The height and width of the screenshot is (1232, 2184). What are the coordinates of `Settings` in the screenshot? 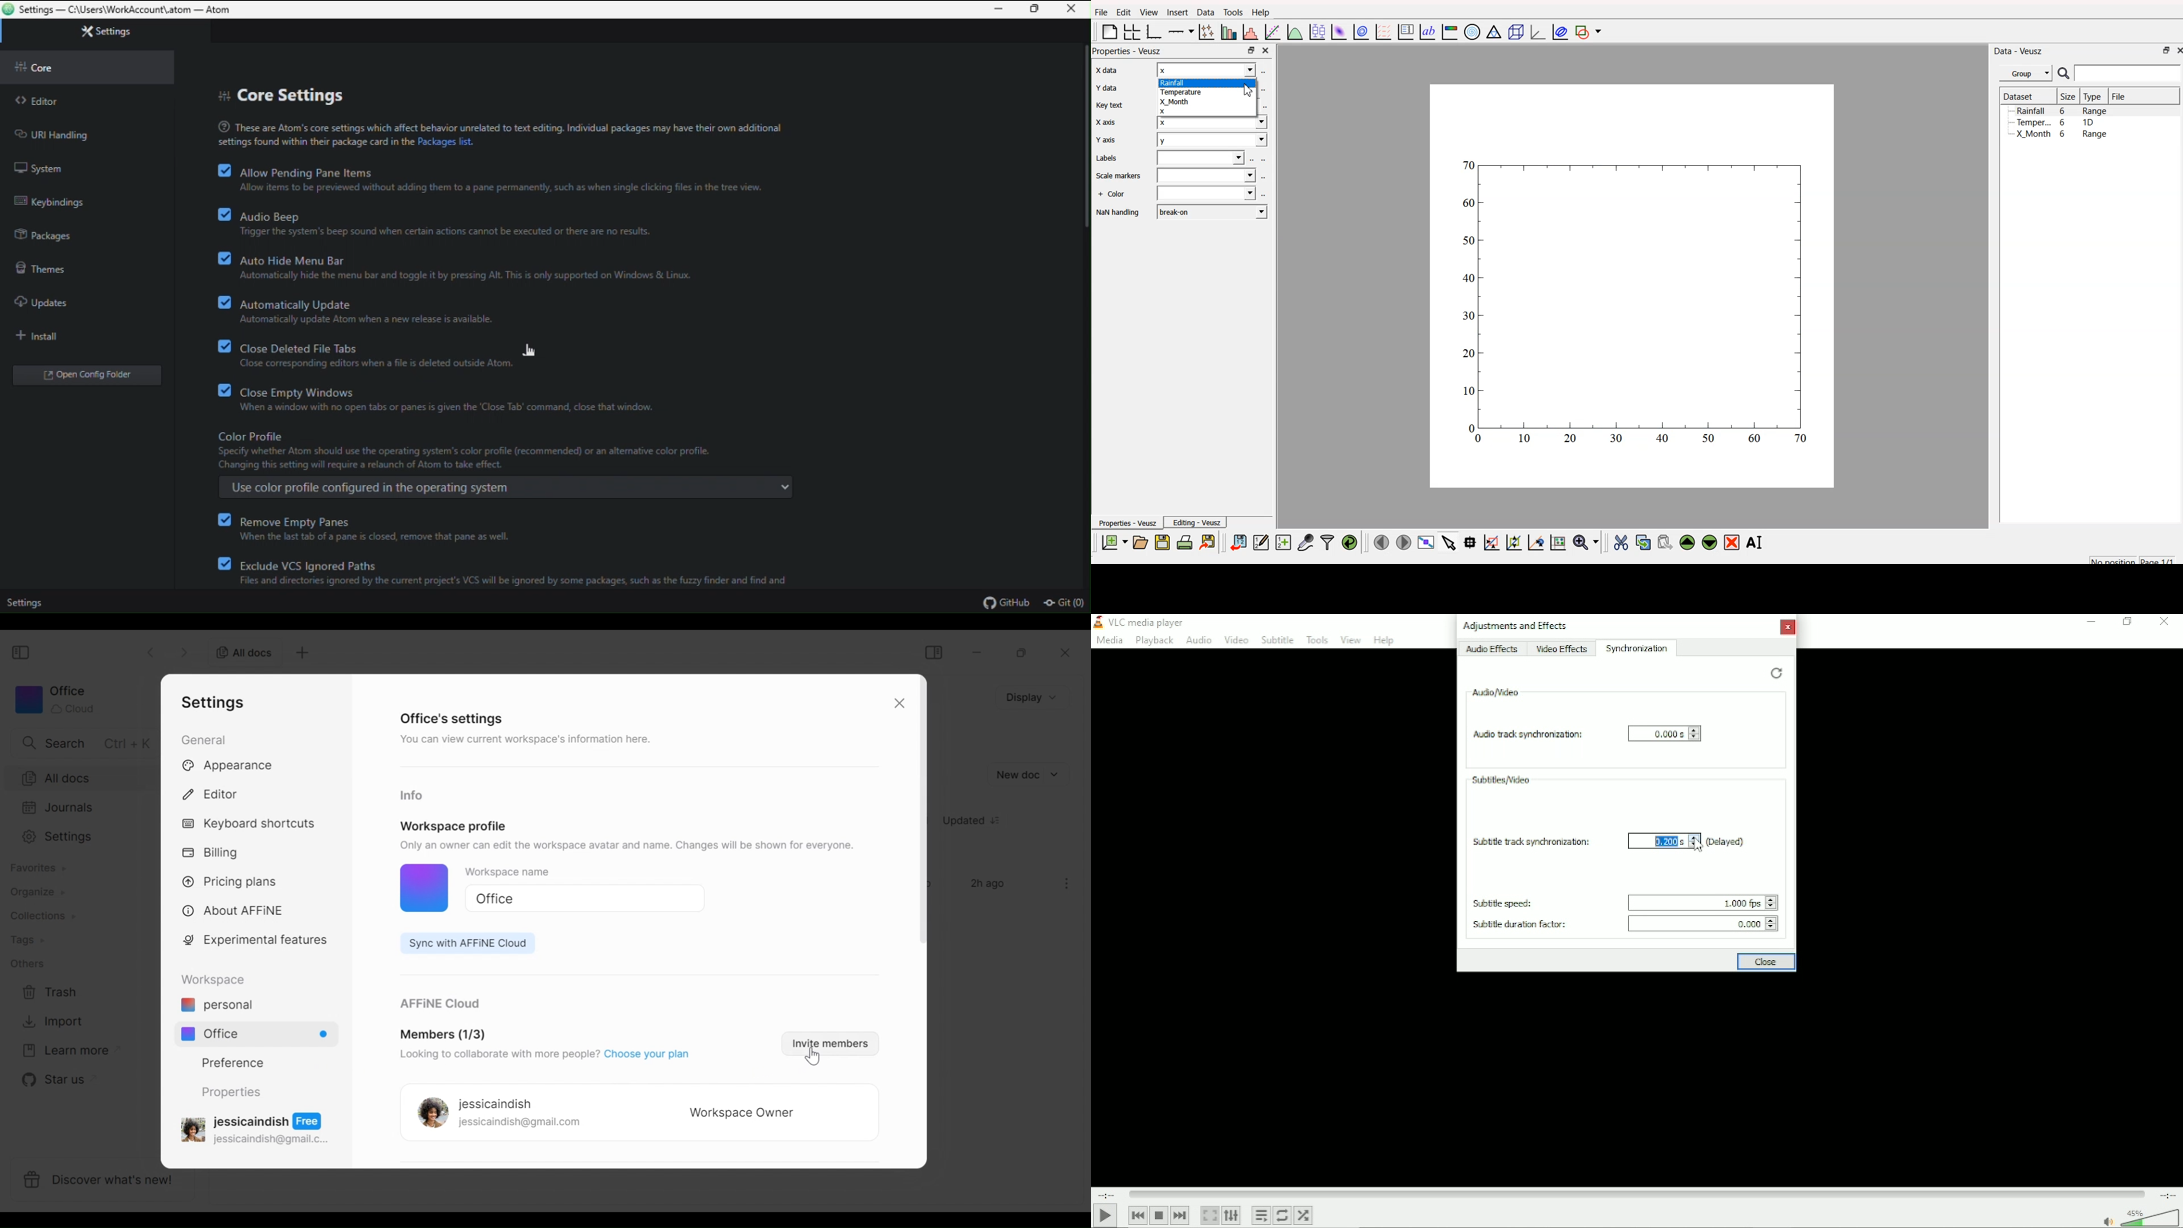 It's located at (217, 702).